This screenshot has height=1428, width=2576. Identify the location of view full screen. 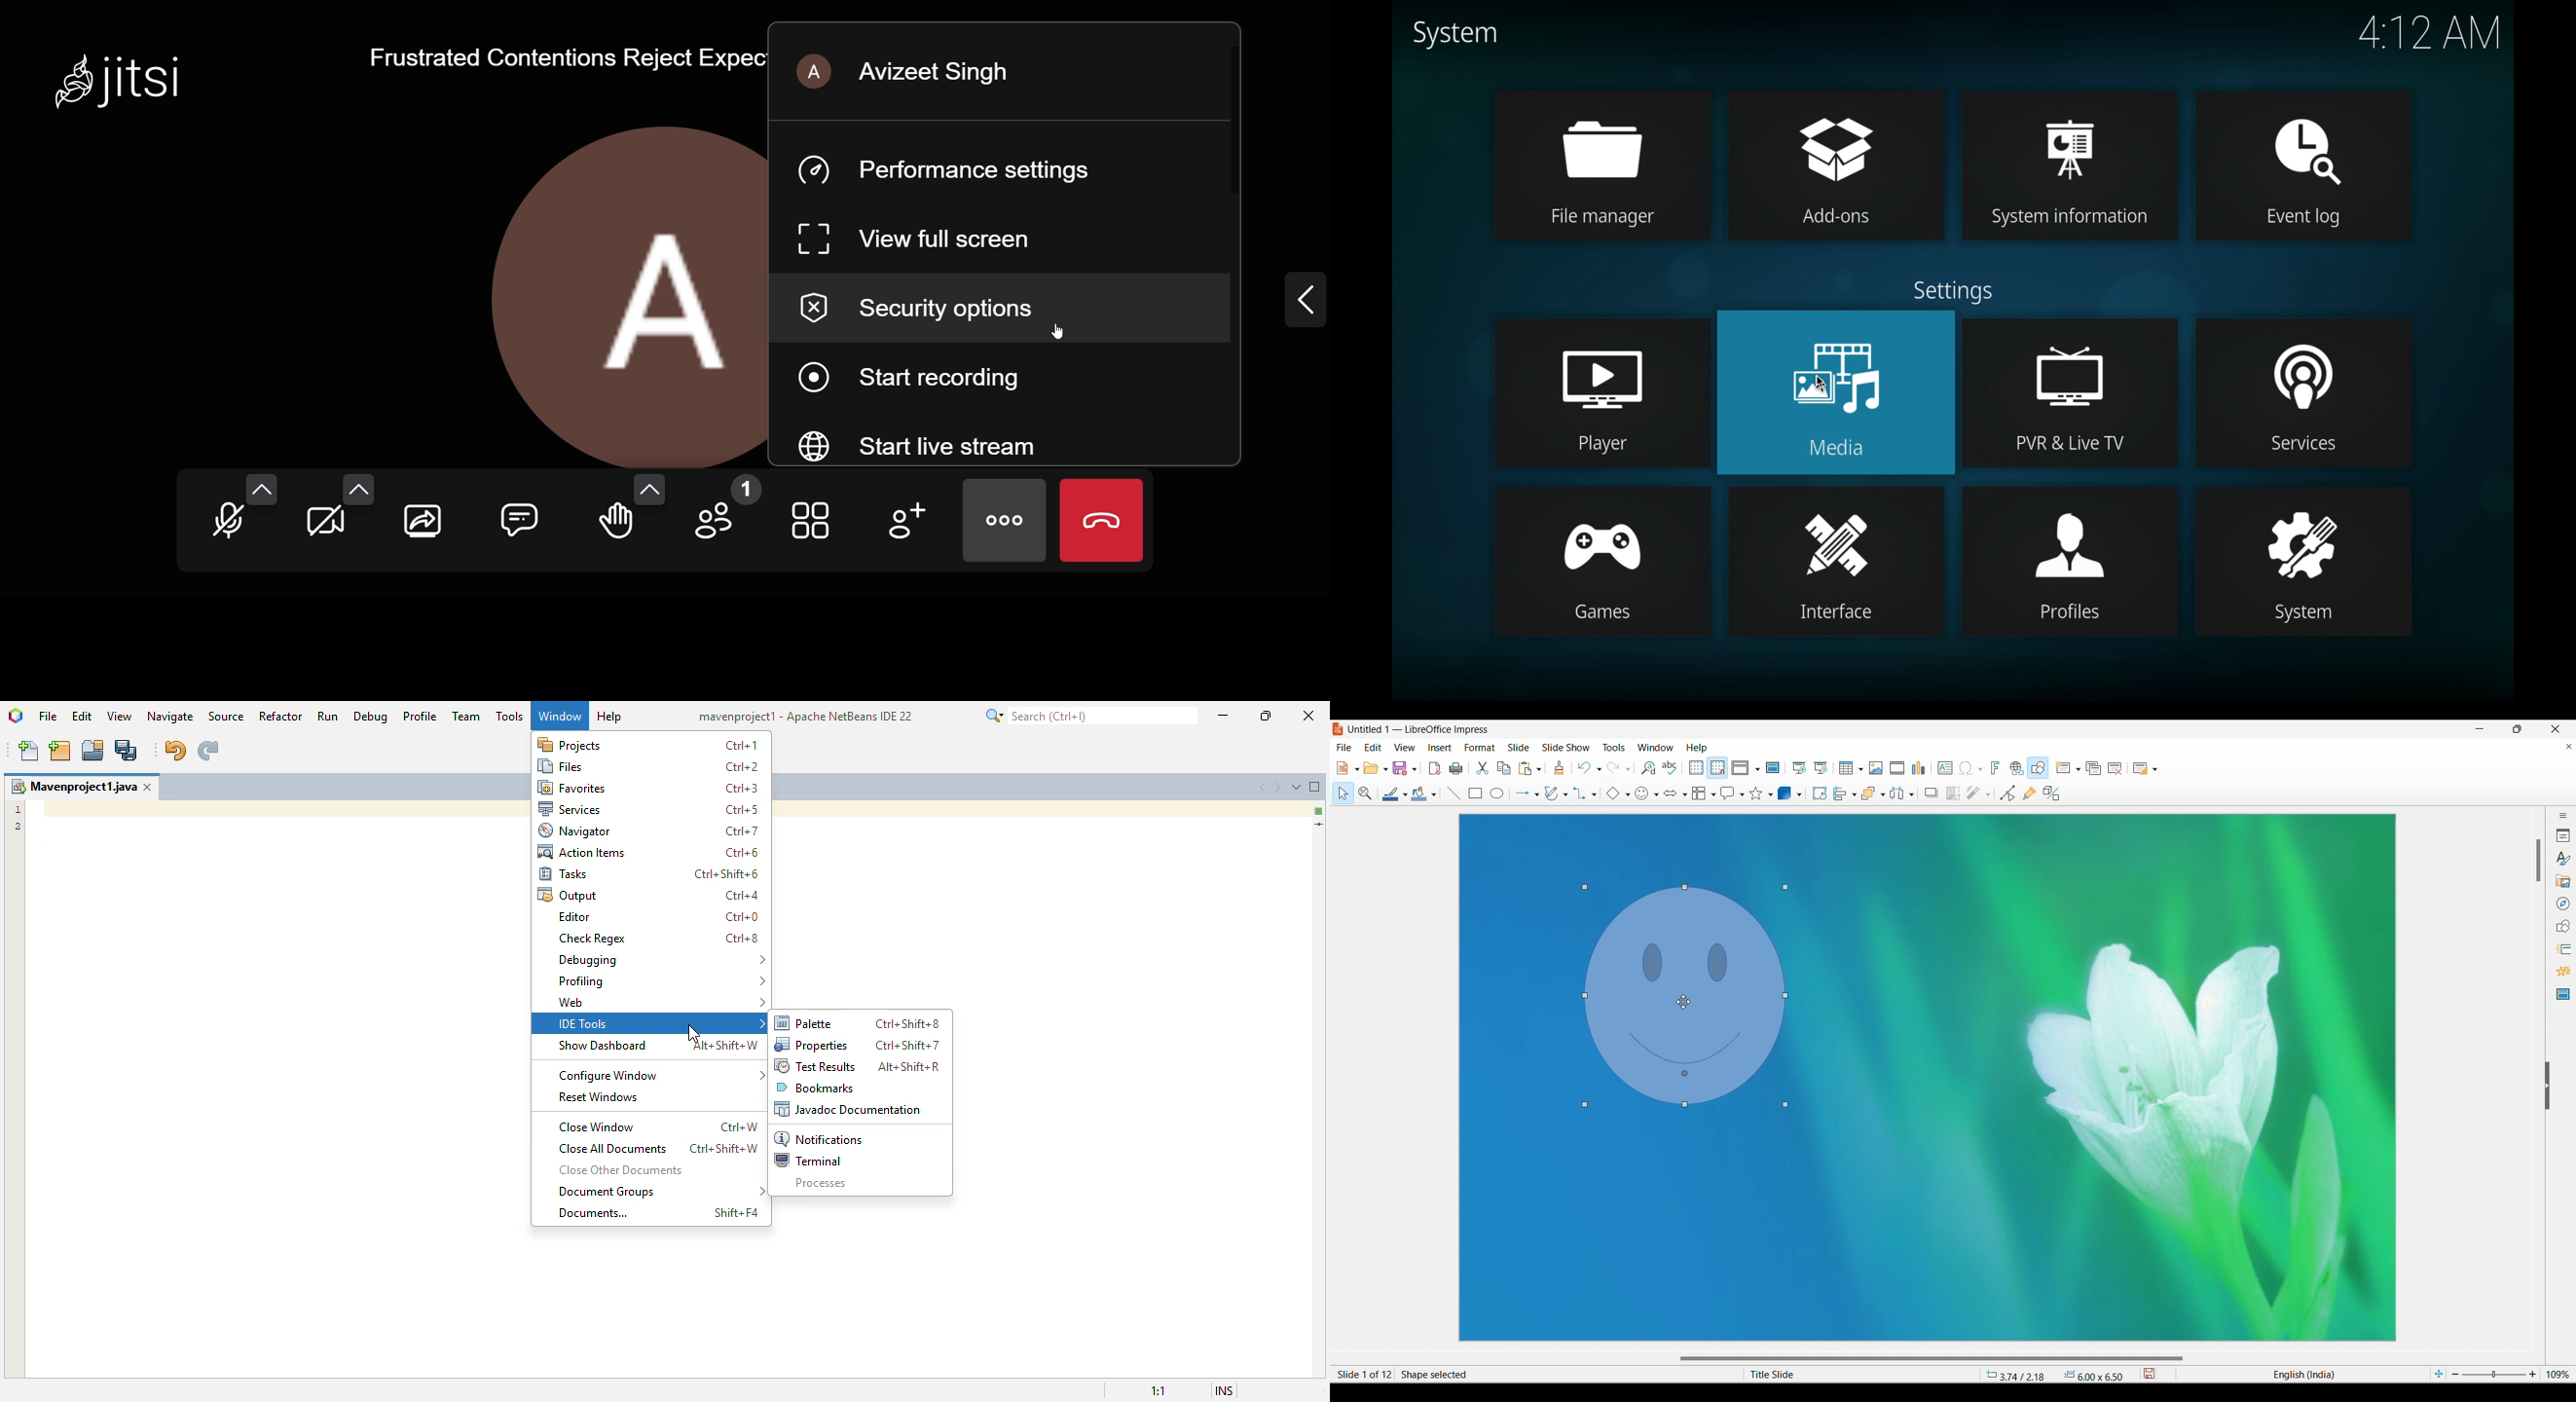
(918, 242).